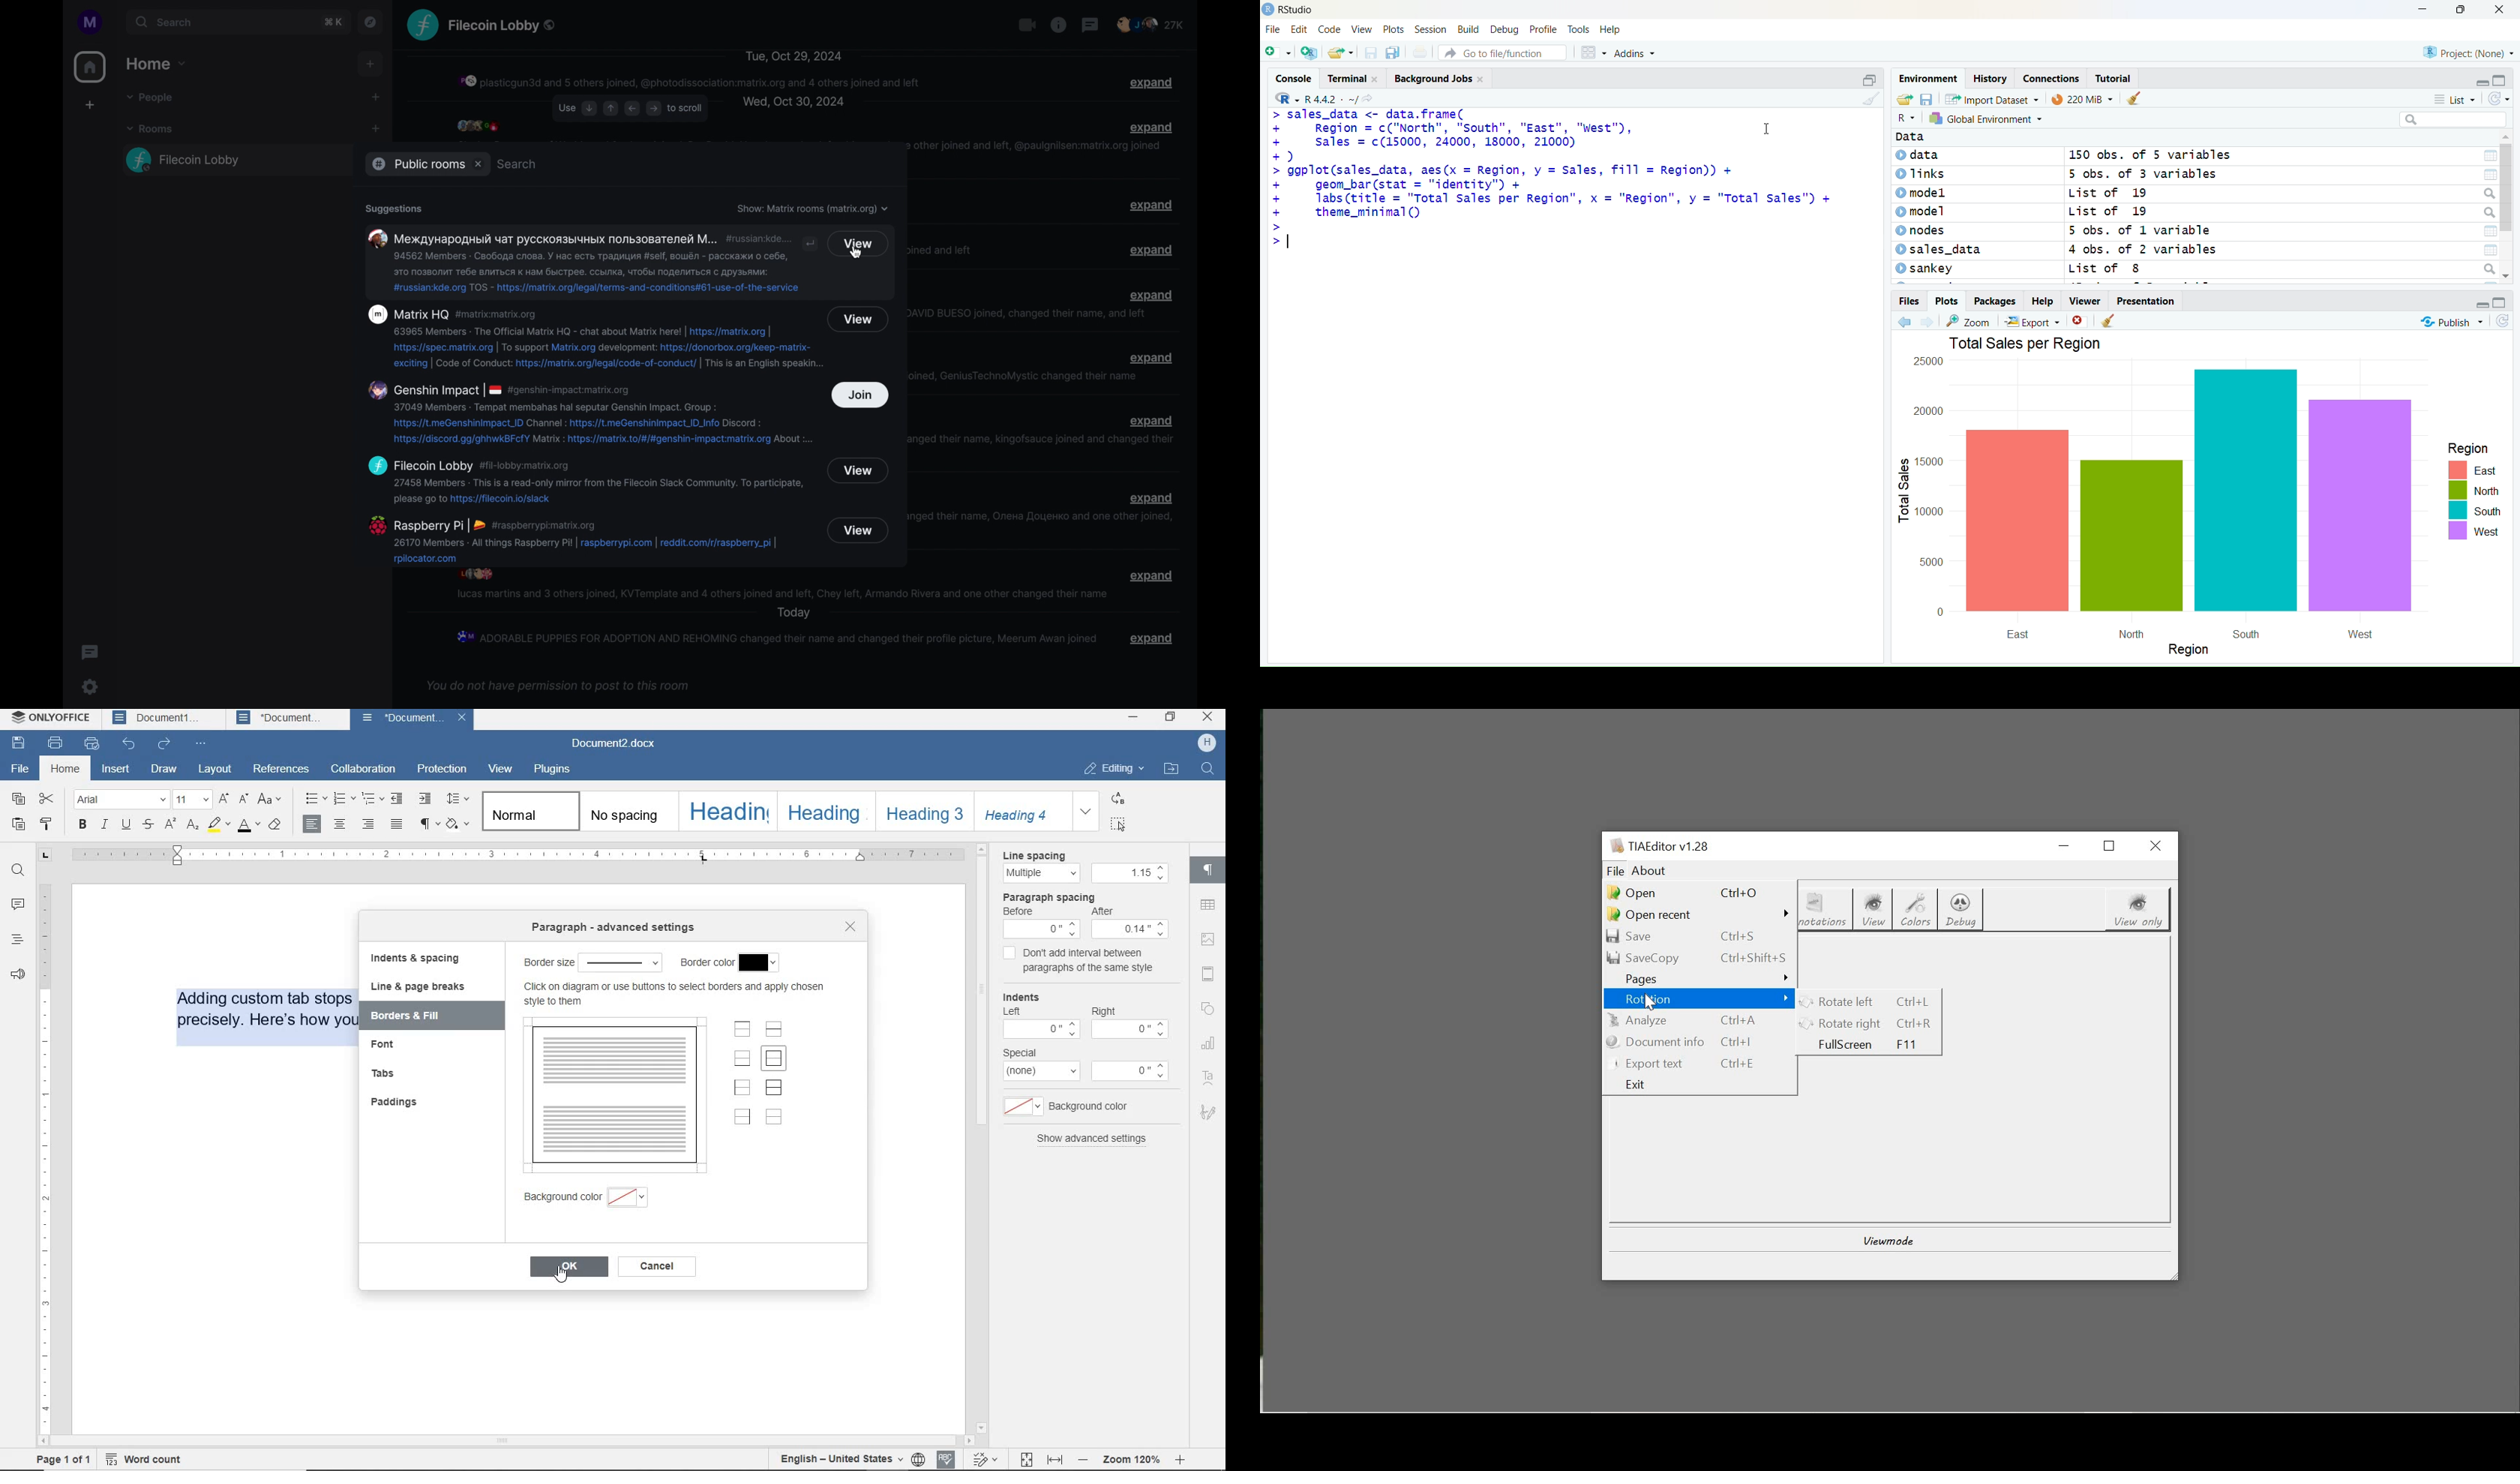 The height and width of the screenshot is (1484, 2520). What do you see at coordinates (45, 824) in the screenshot?
I see `copy style` at bounding box center [45, 824].